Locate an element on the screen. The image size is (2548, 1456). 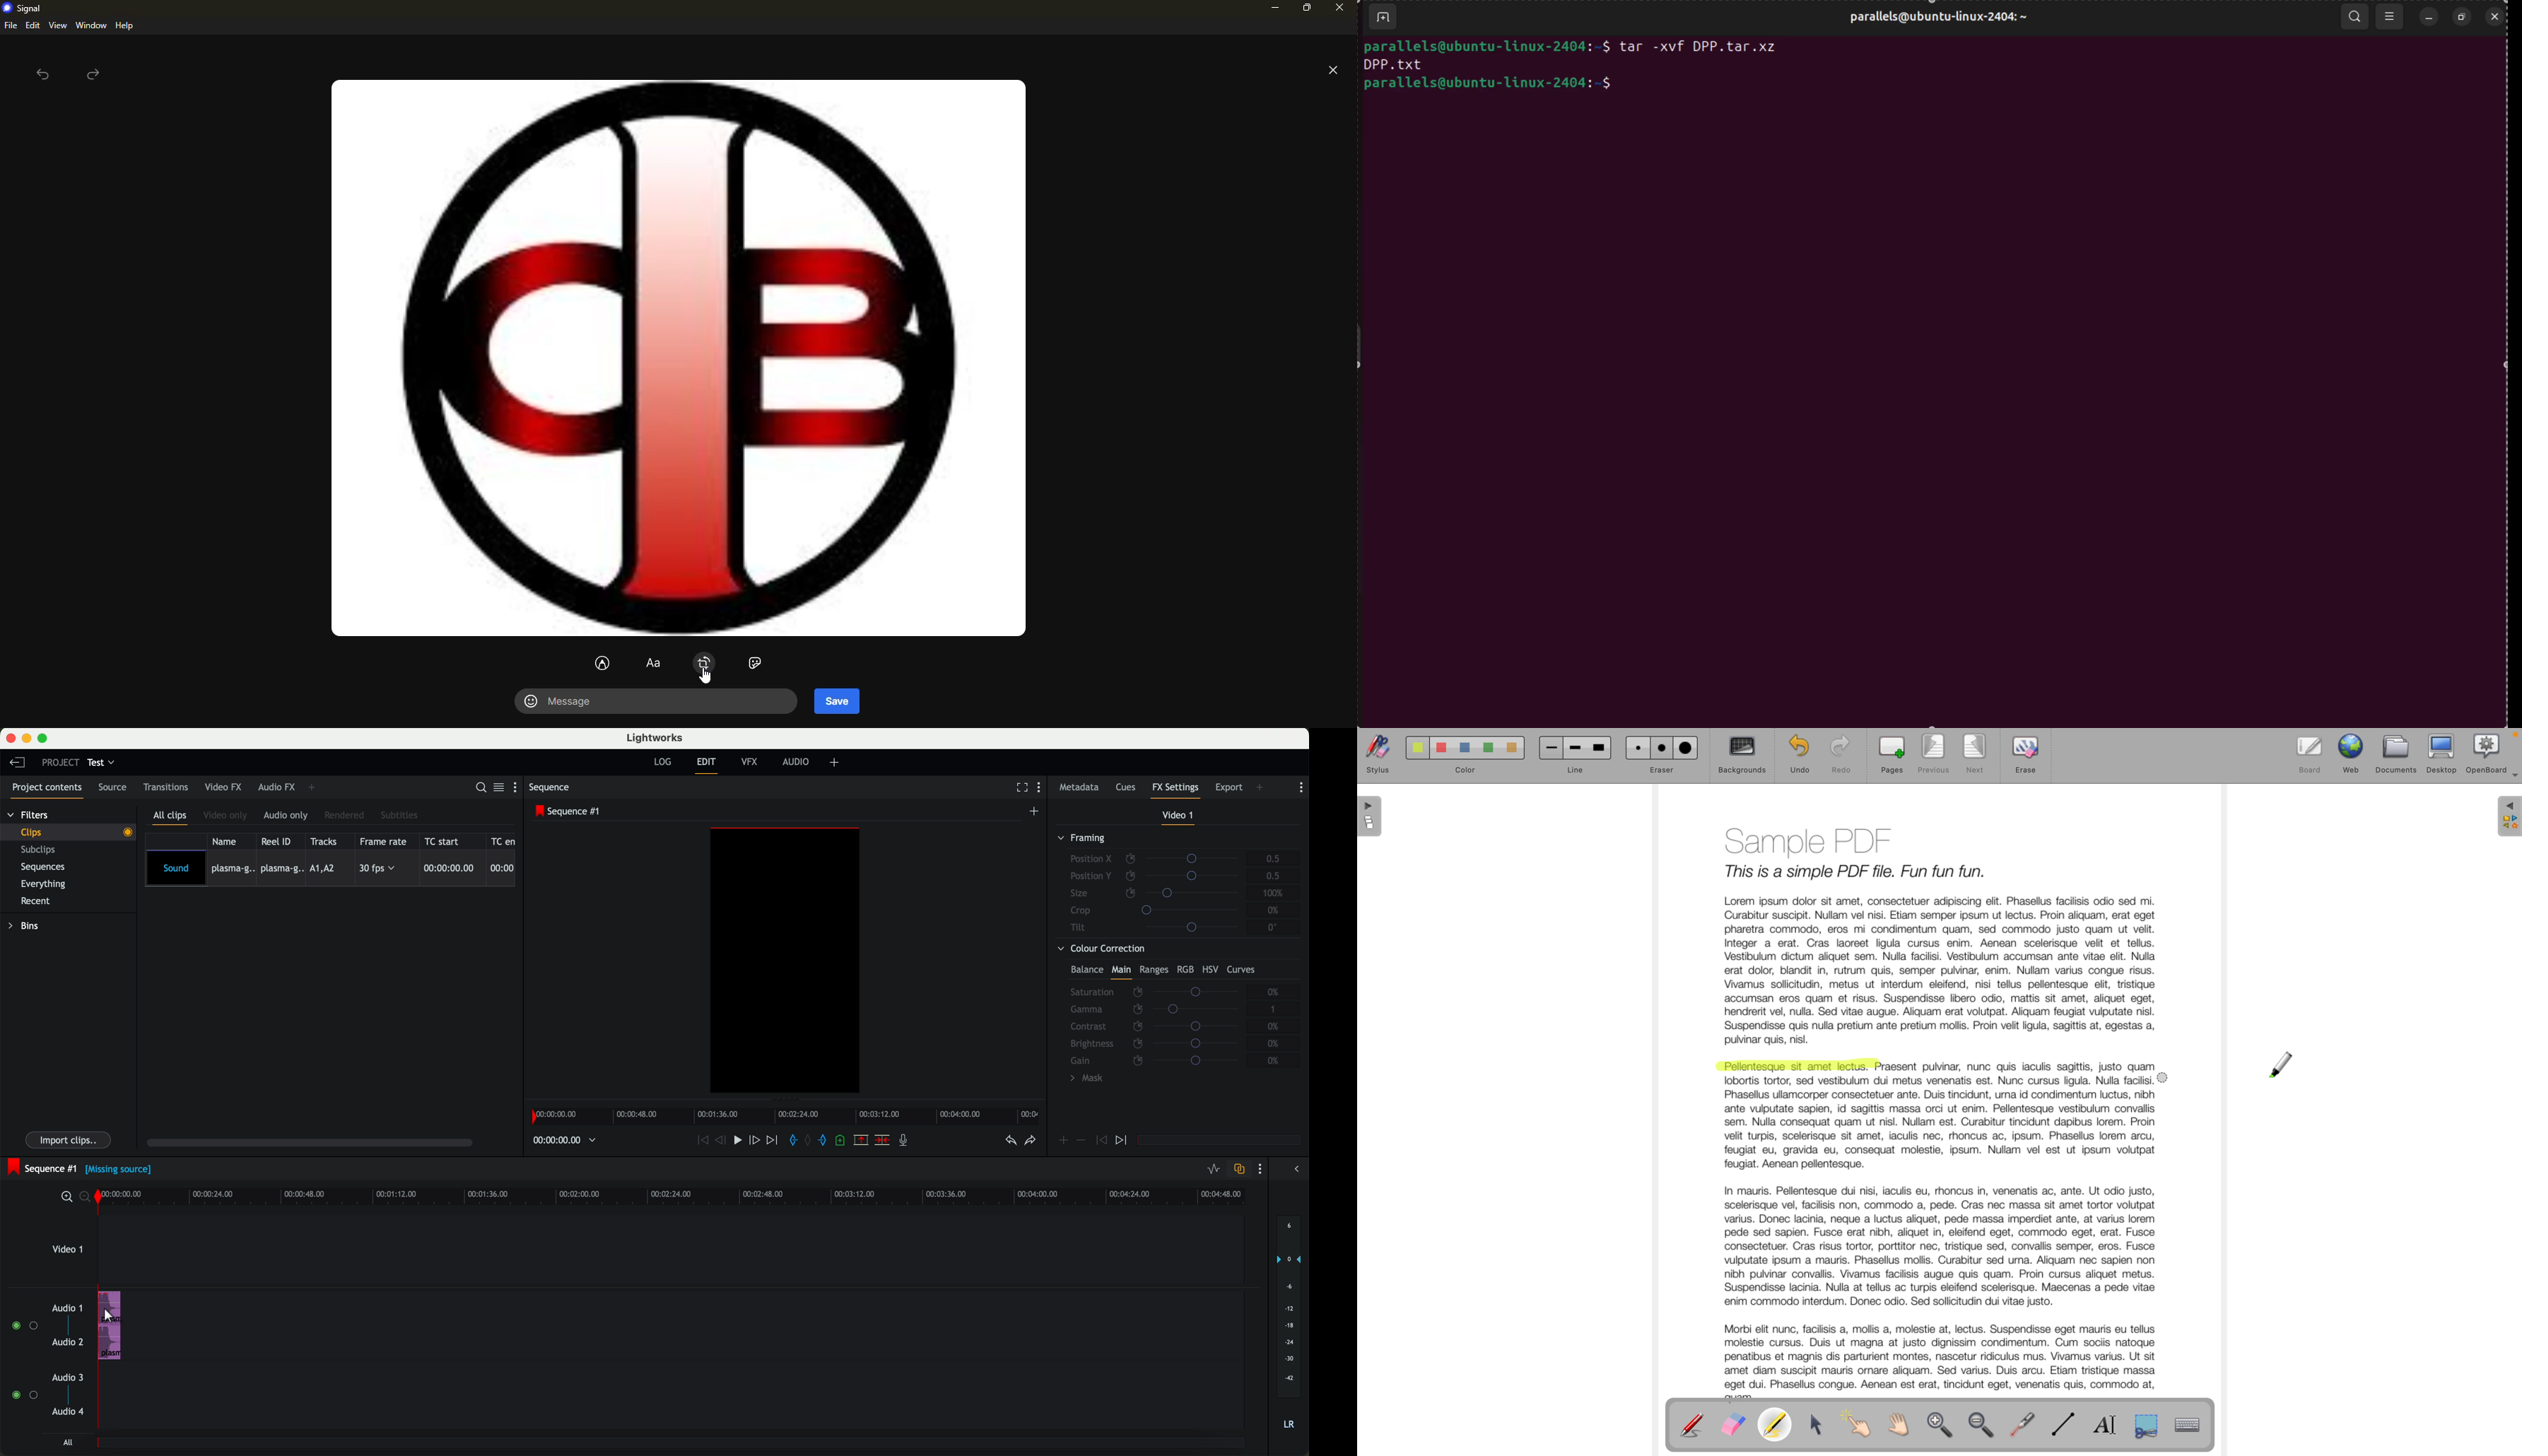
view is located at coordinates (58, 26).